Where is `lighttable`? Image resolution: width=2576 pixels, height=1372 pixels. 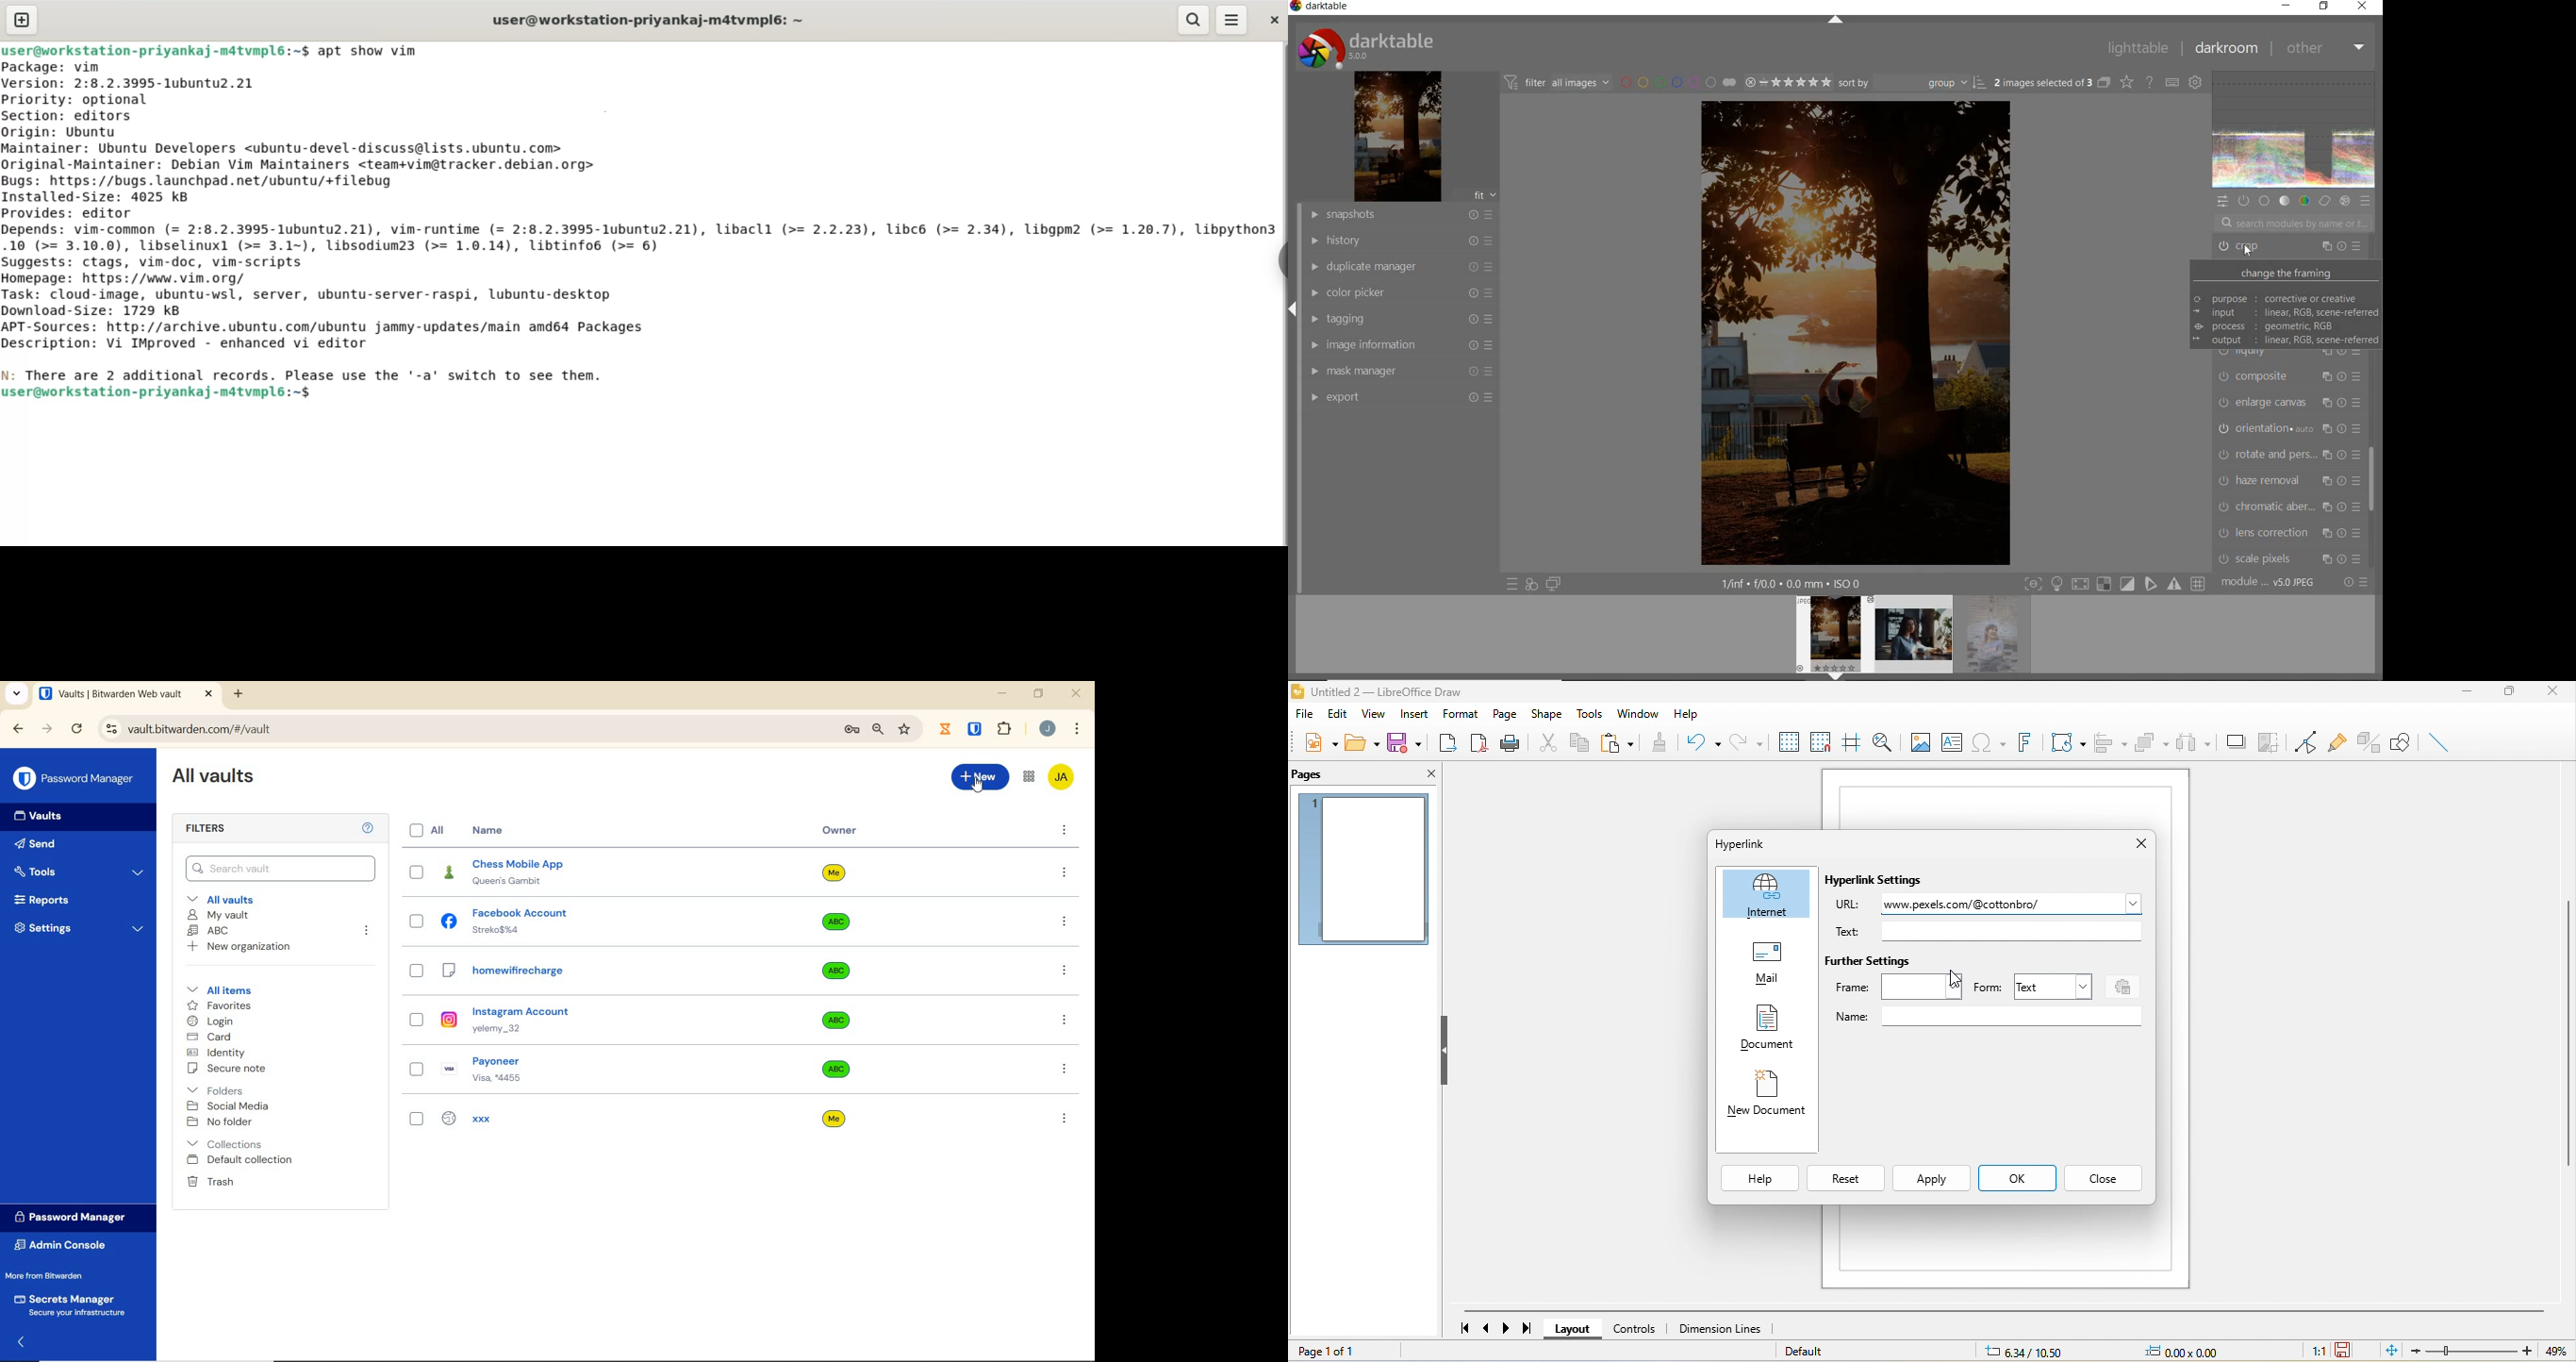 lighttable is located at coordinates (2139, 48).